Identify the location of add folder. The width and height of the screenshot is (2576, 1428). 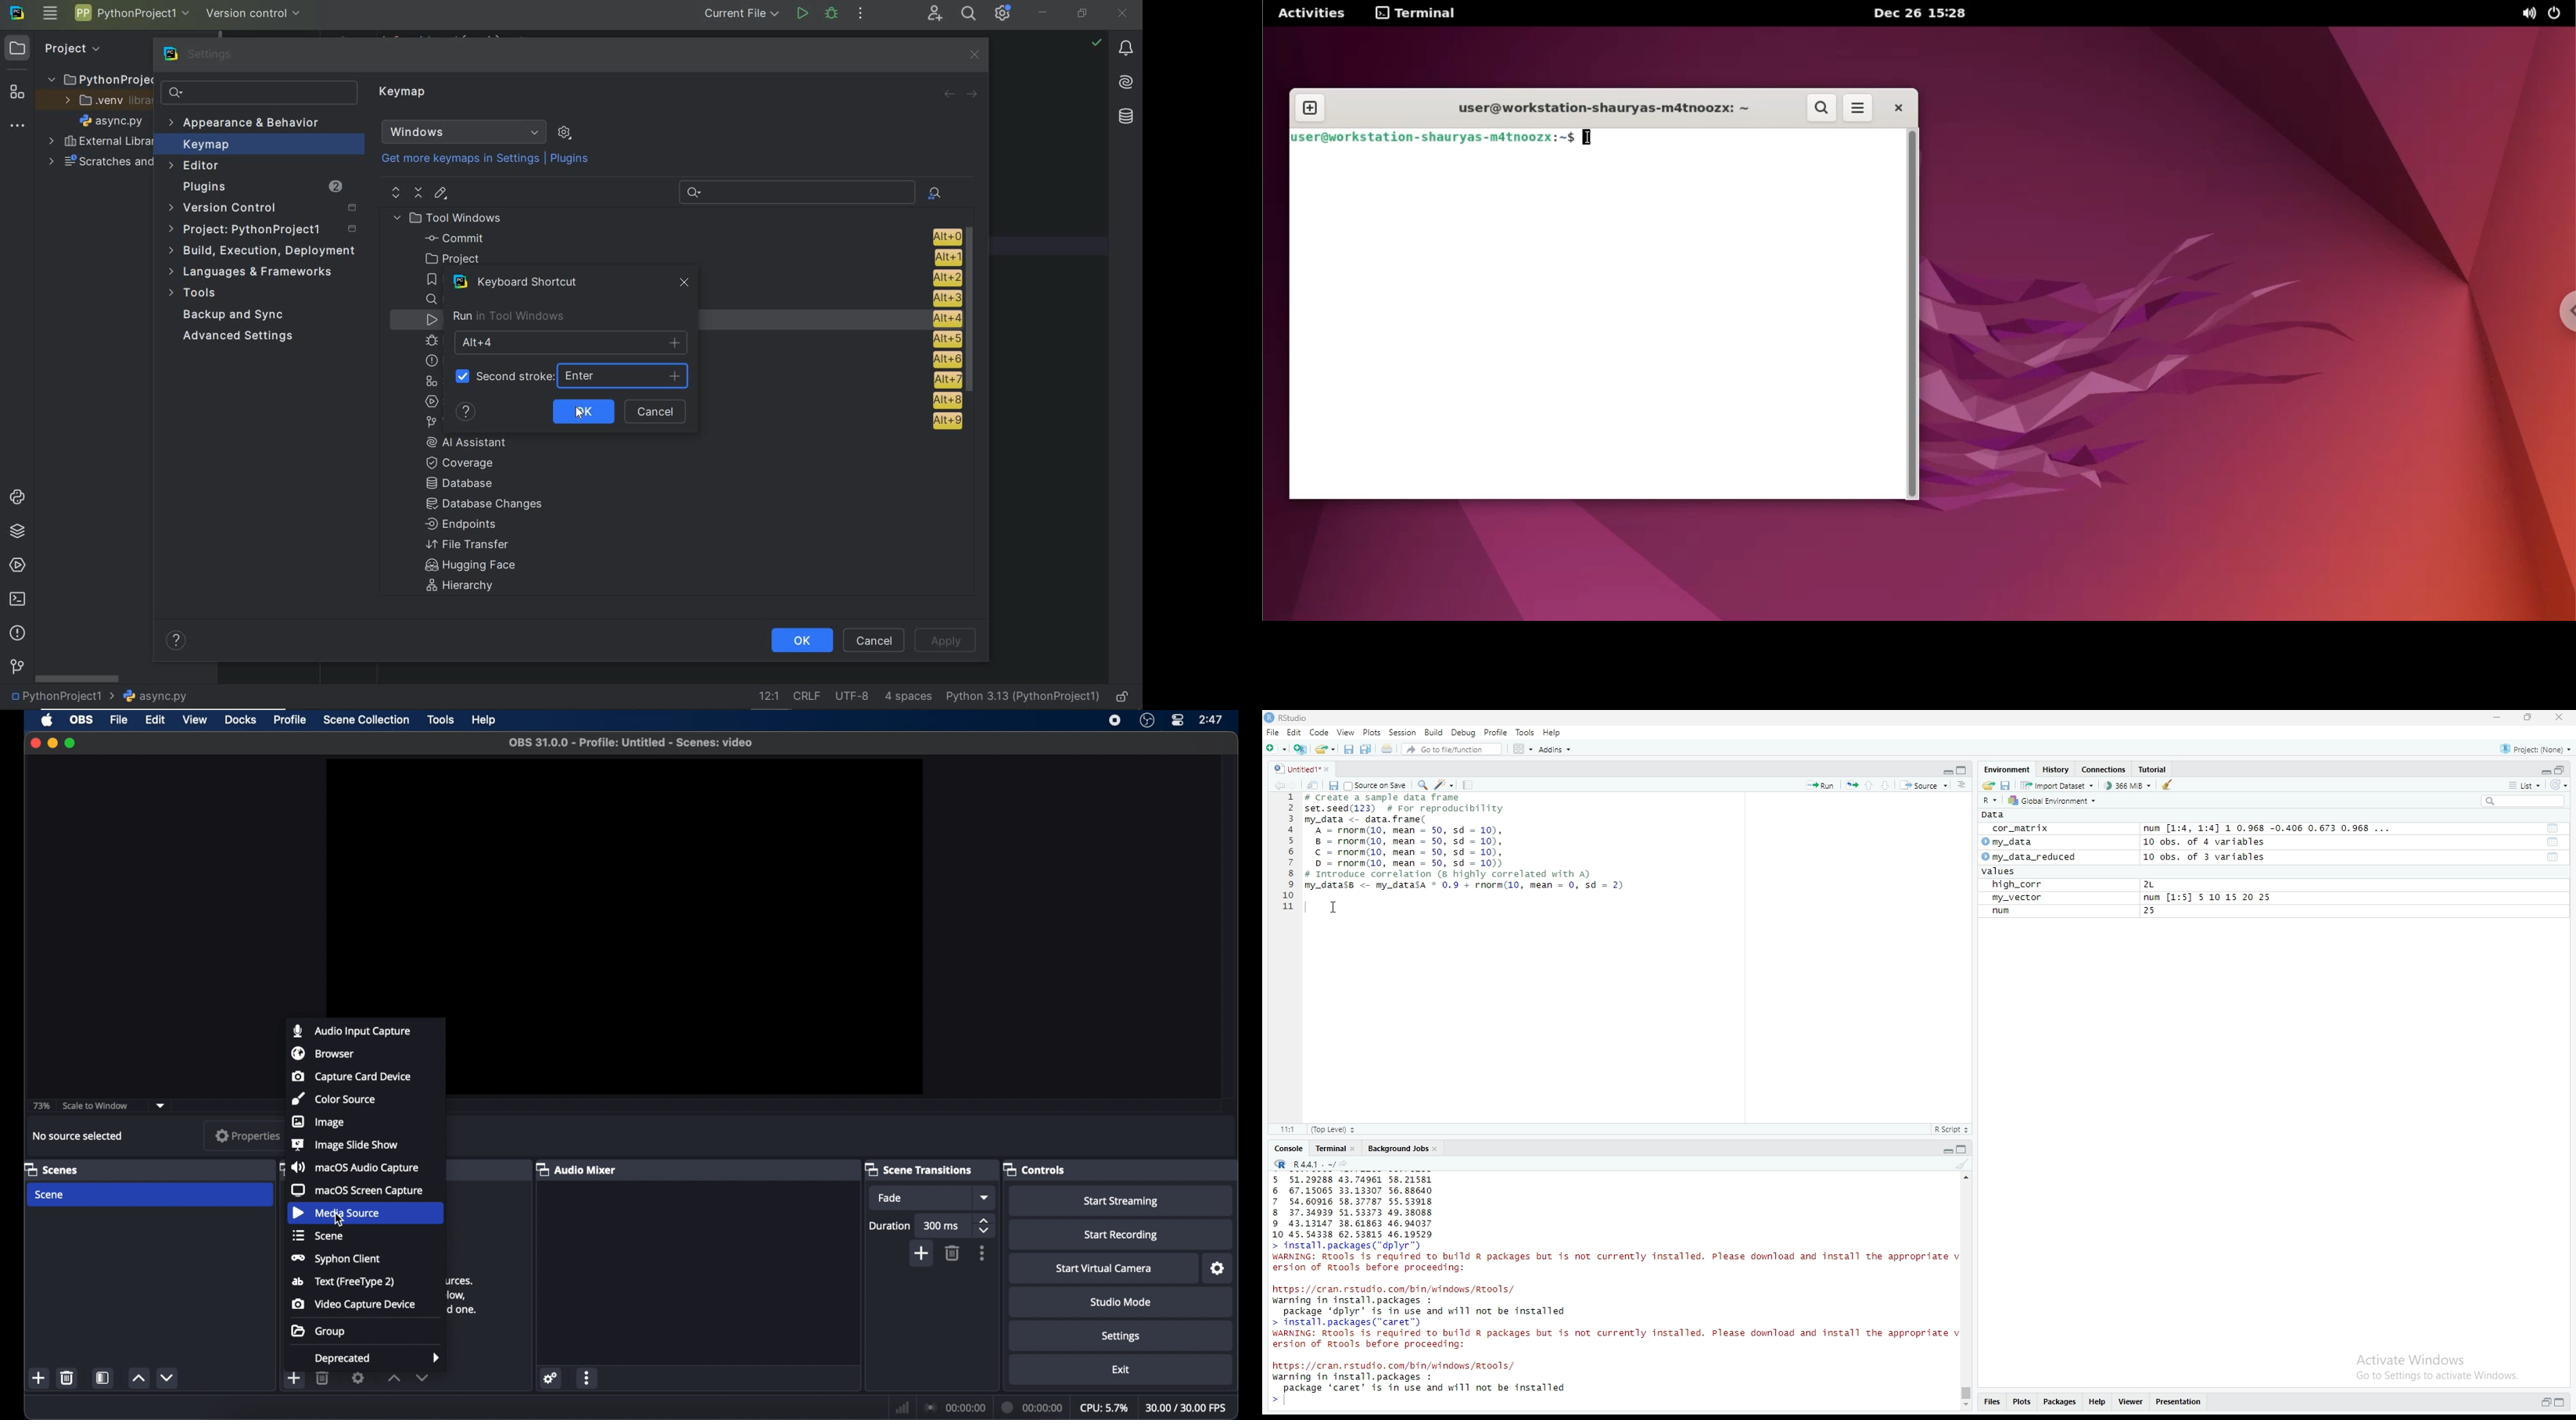
(1278, 748).